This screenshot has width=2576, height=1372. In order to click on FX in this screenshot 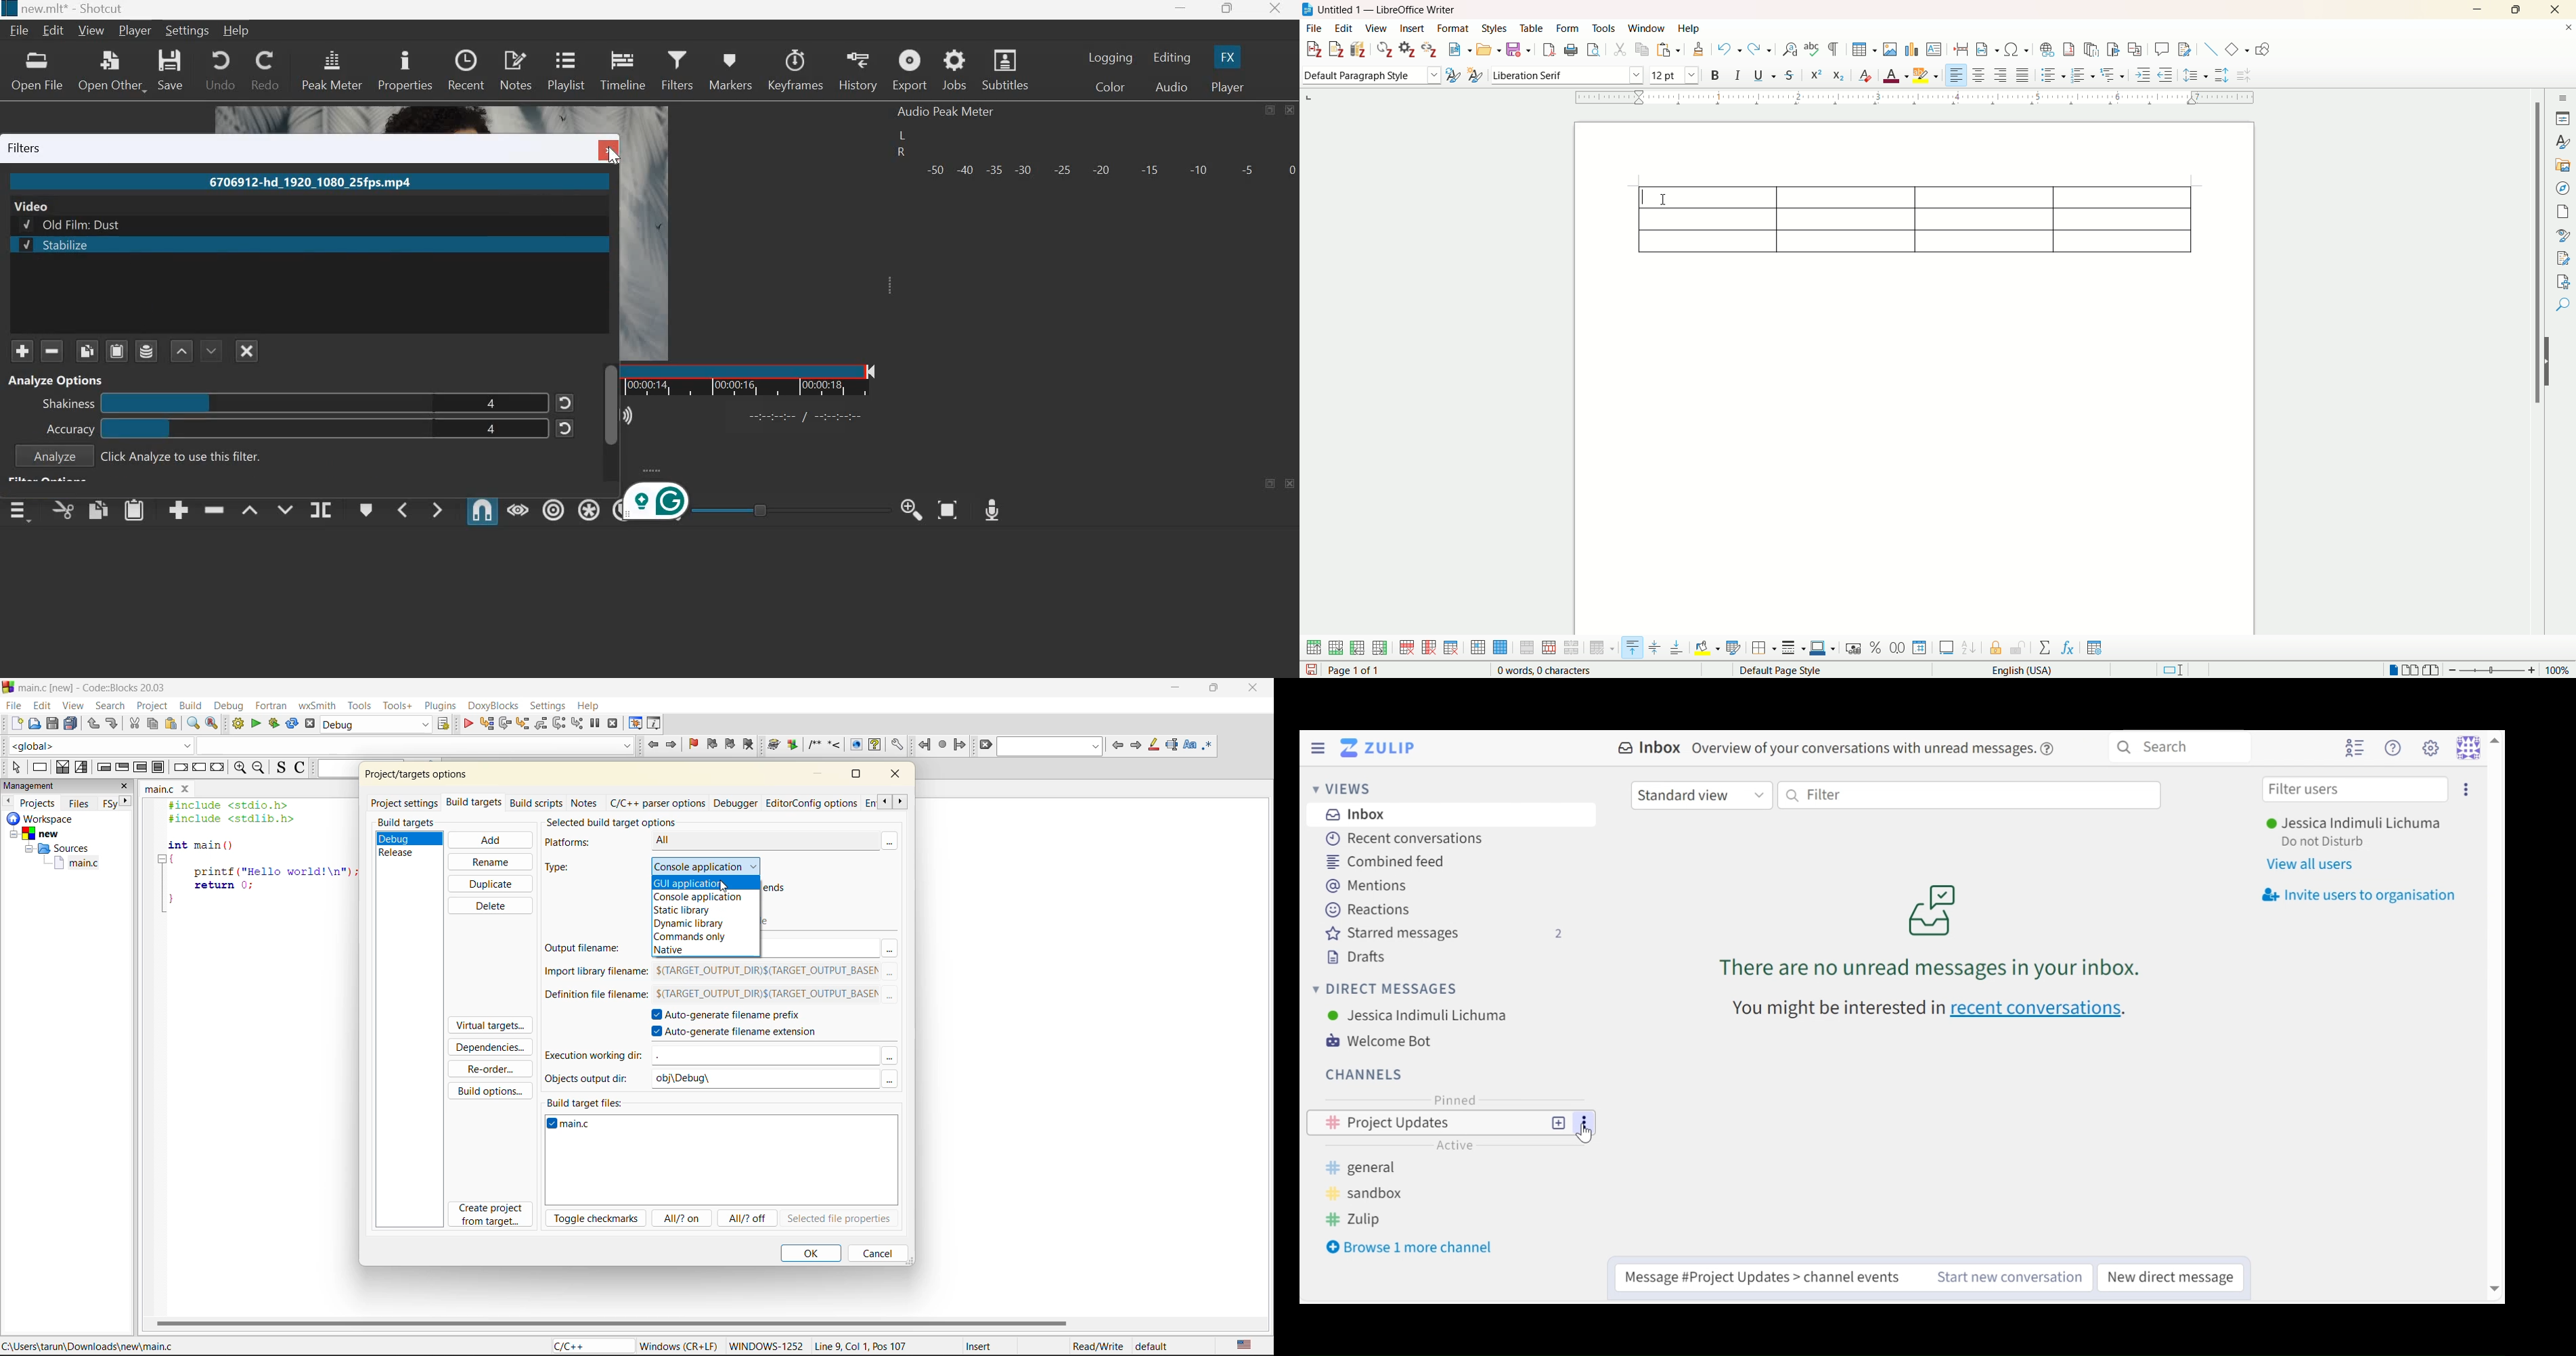, I will do `click(1228, 57)`.